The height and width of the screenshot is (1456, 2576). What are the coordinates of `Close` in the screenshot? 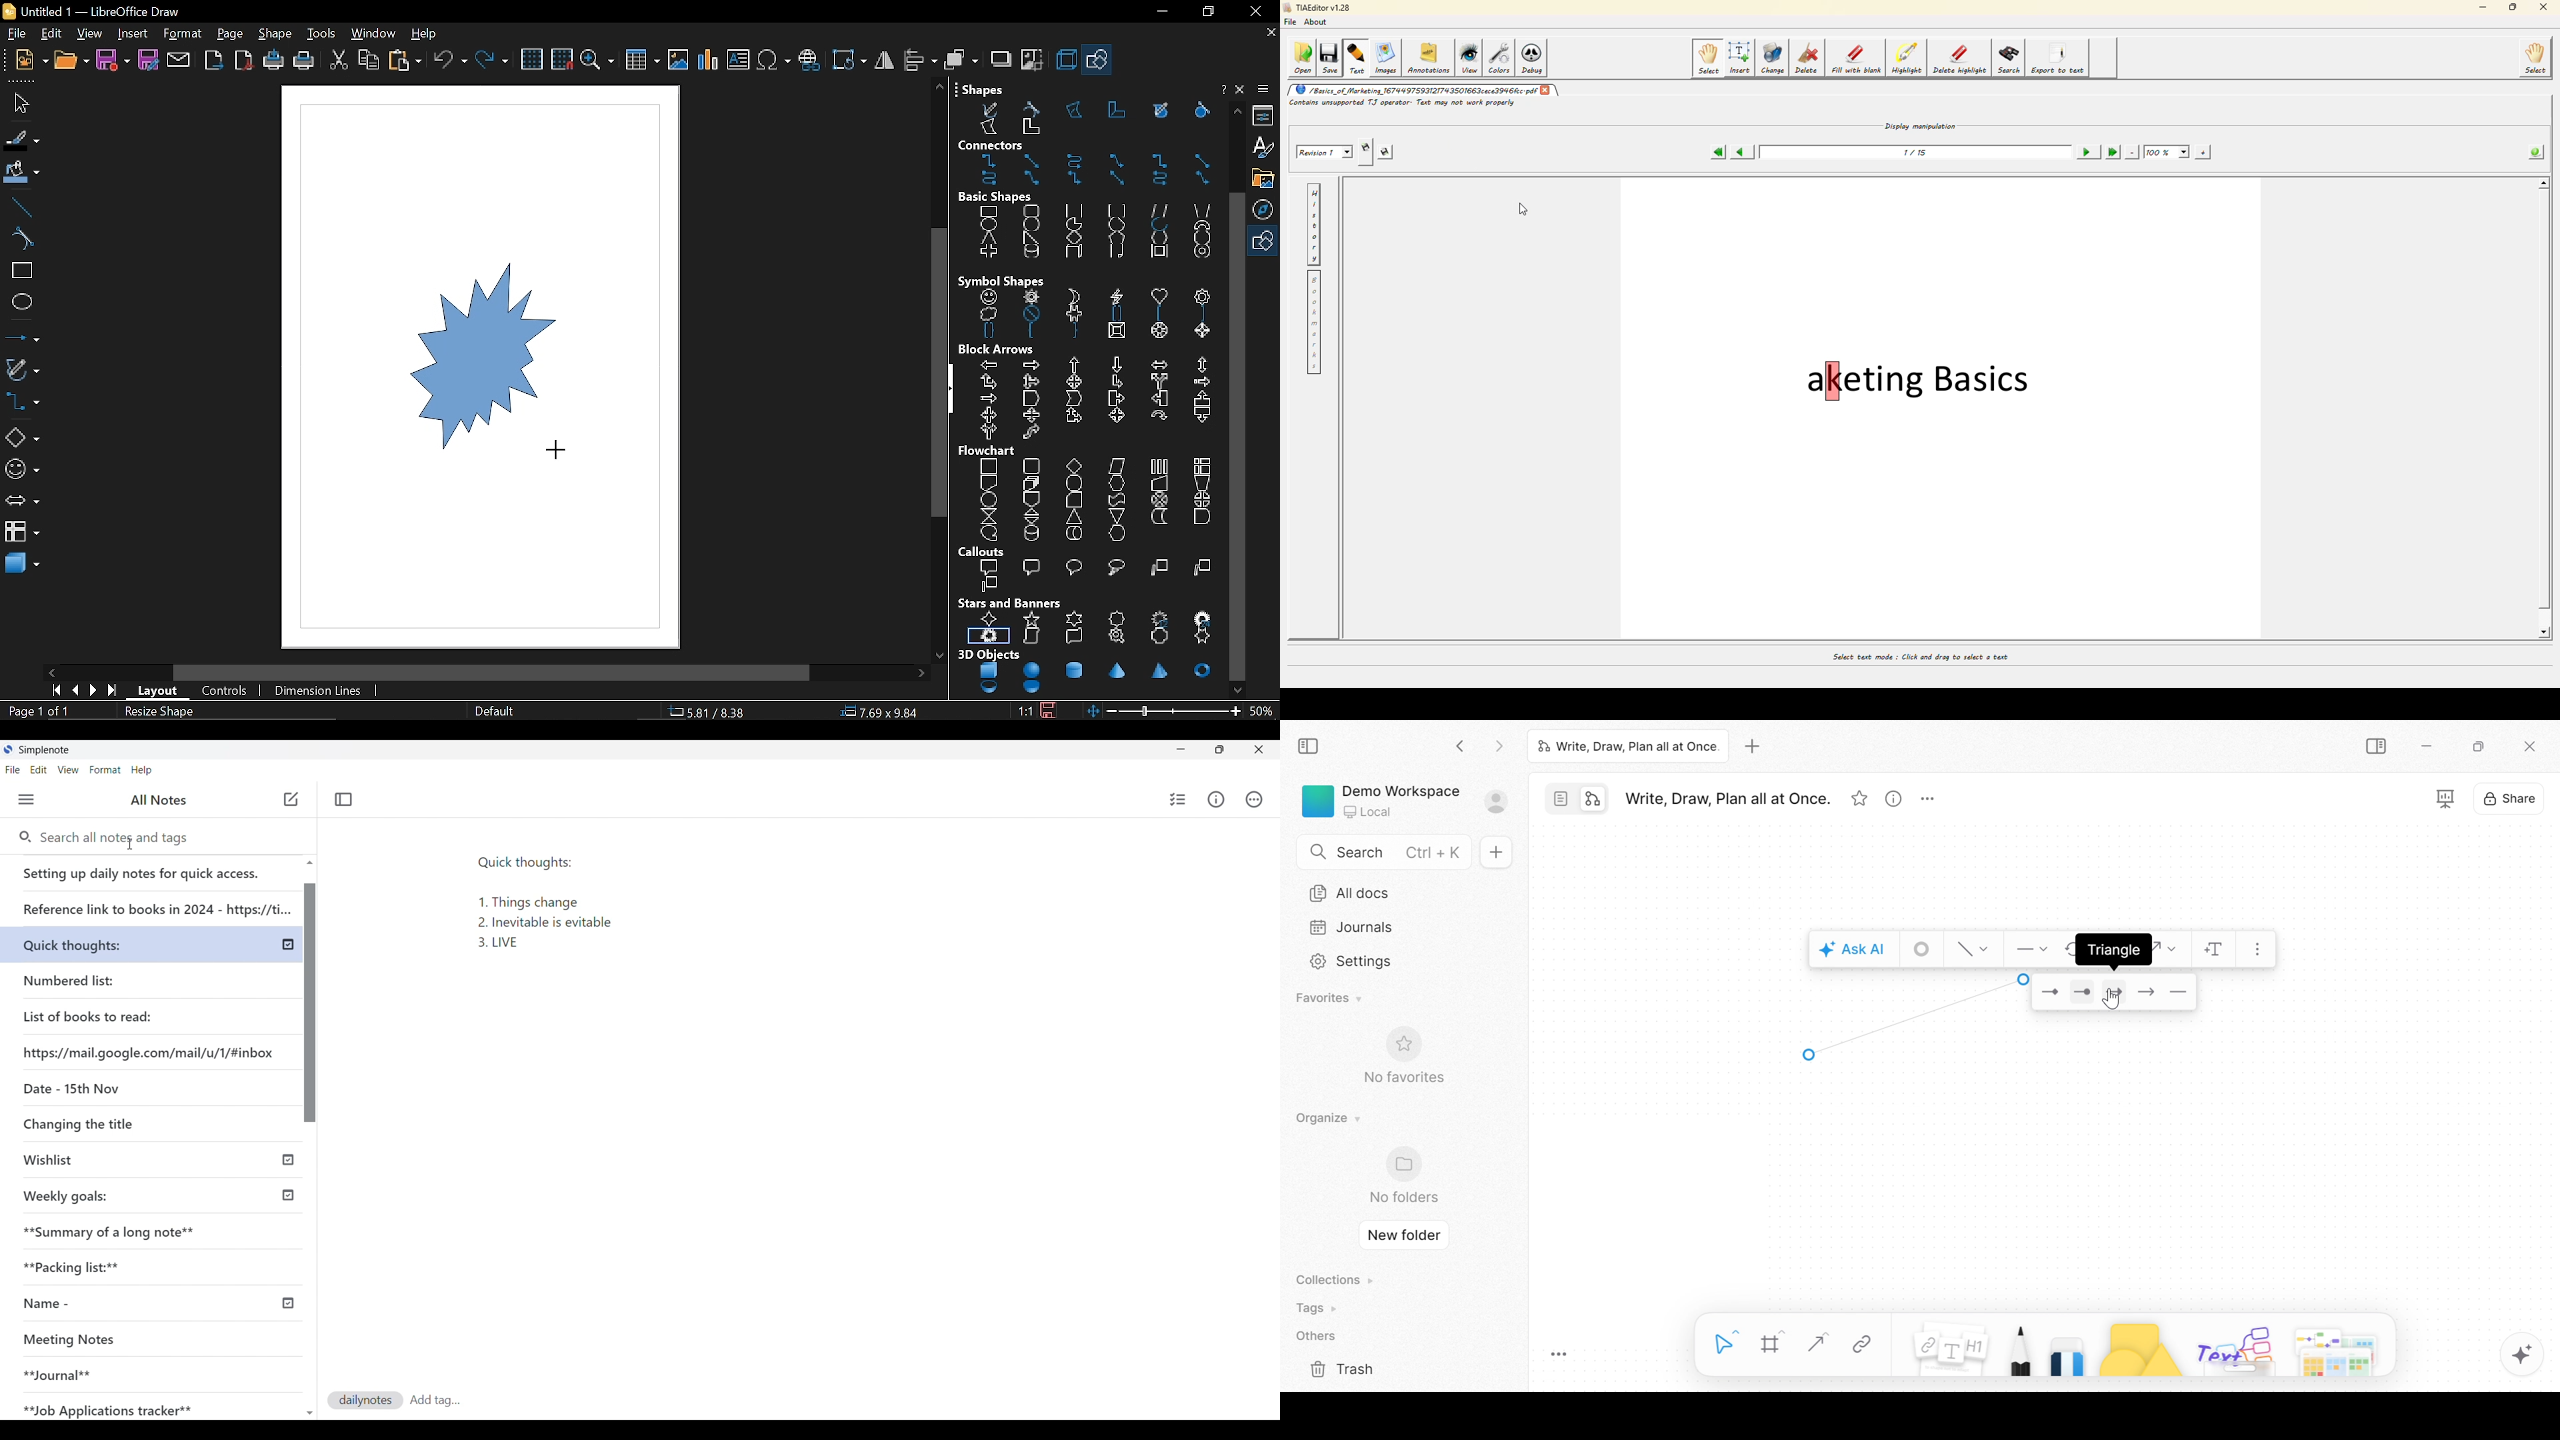 It's located at (2530, 748).